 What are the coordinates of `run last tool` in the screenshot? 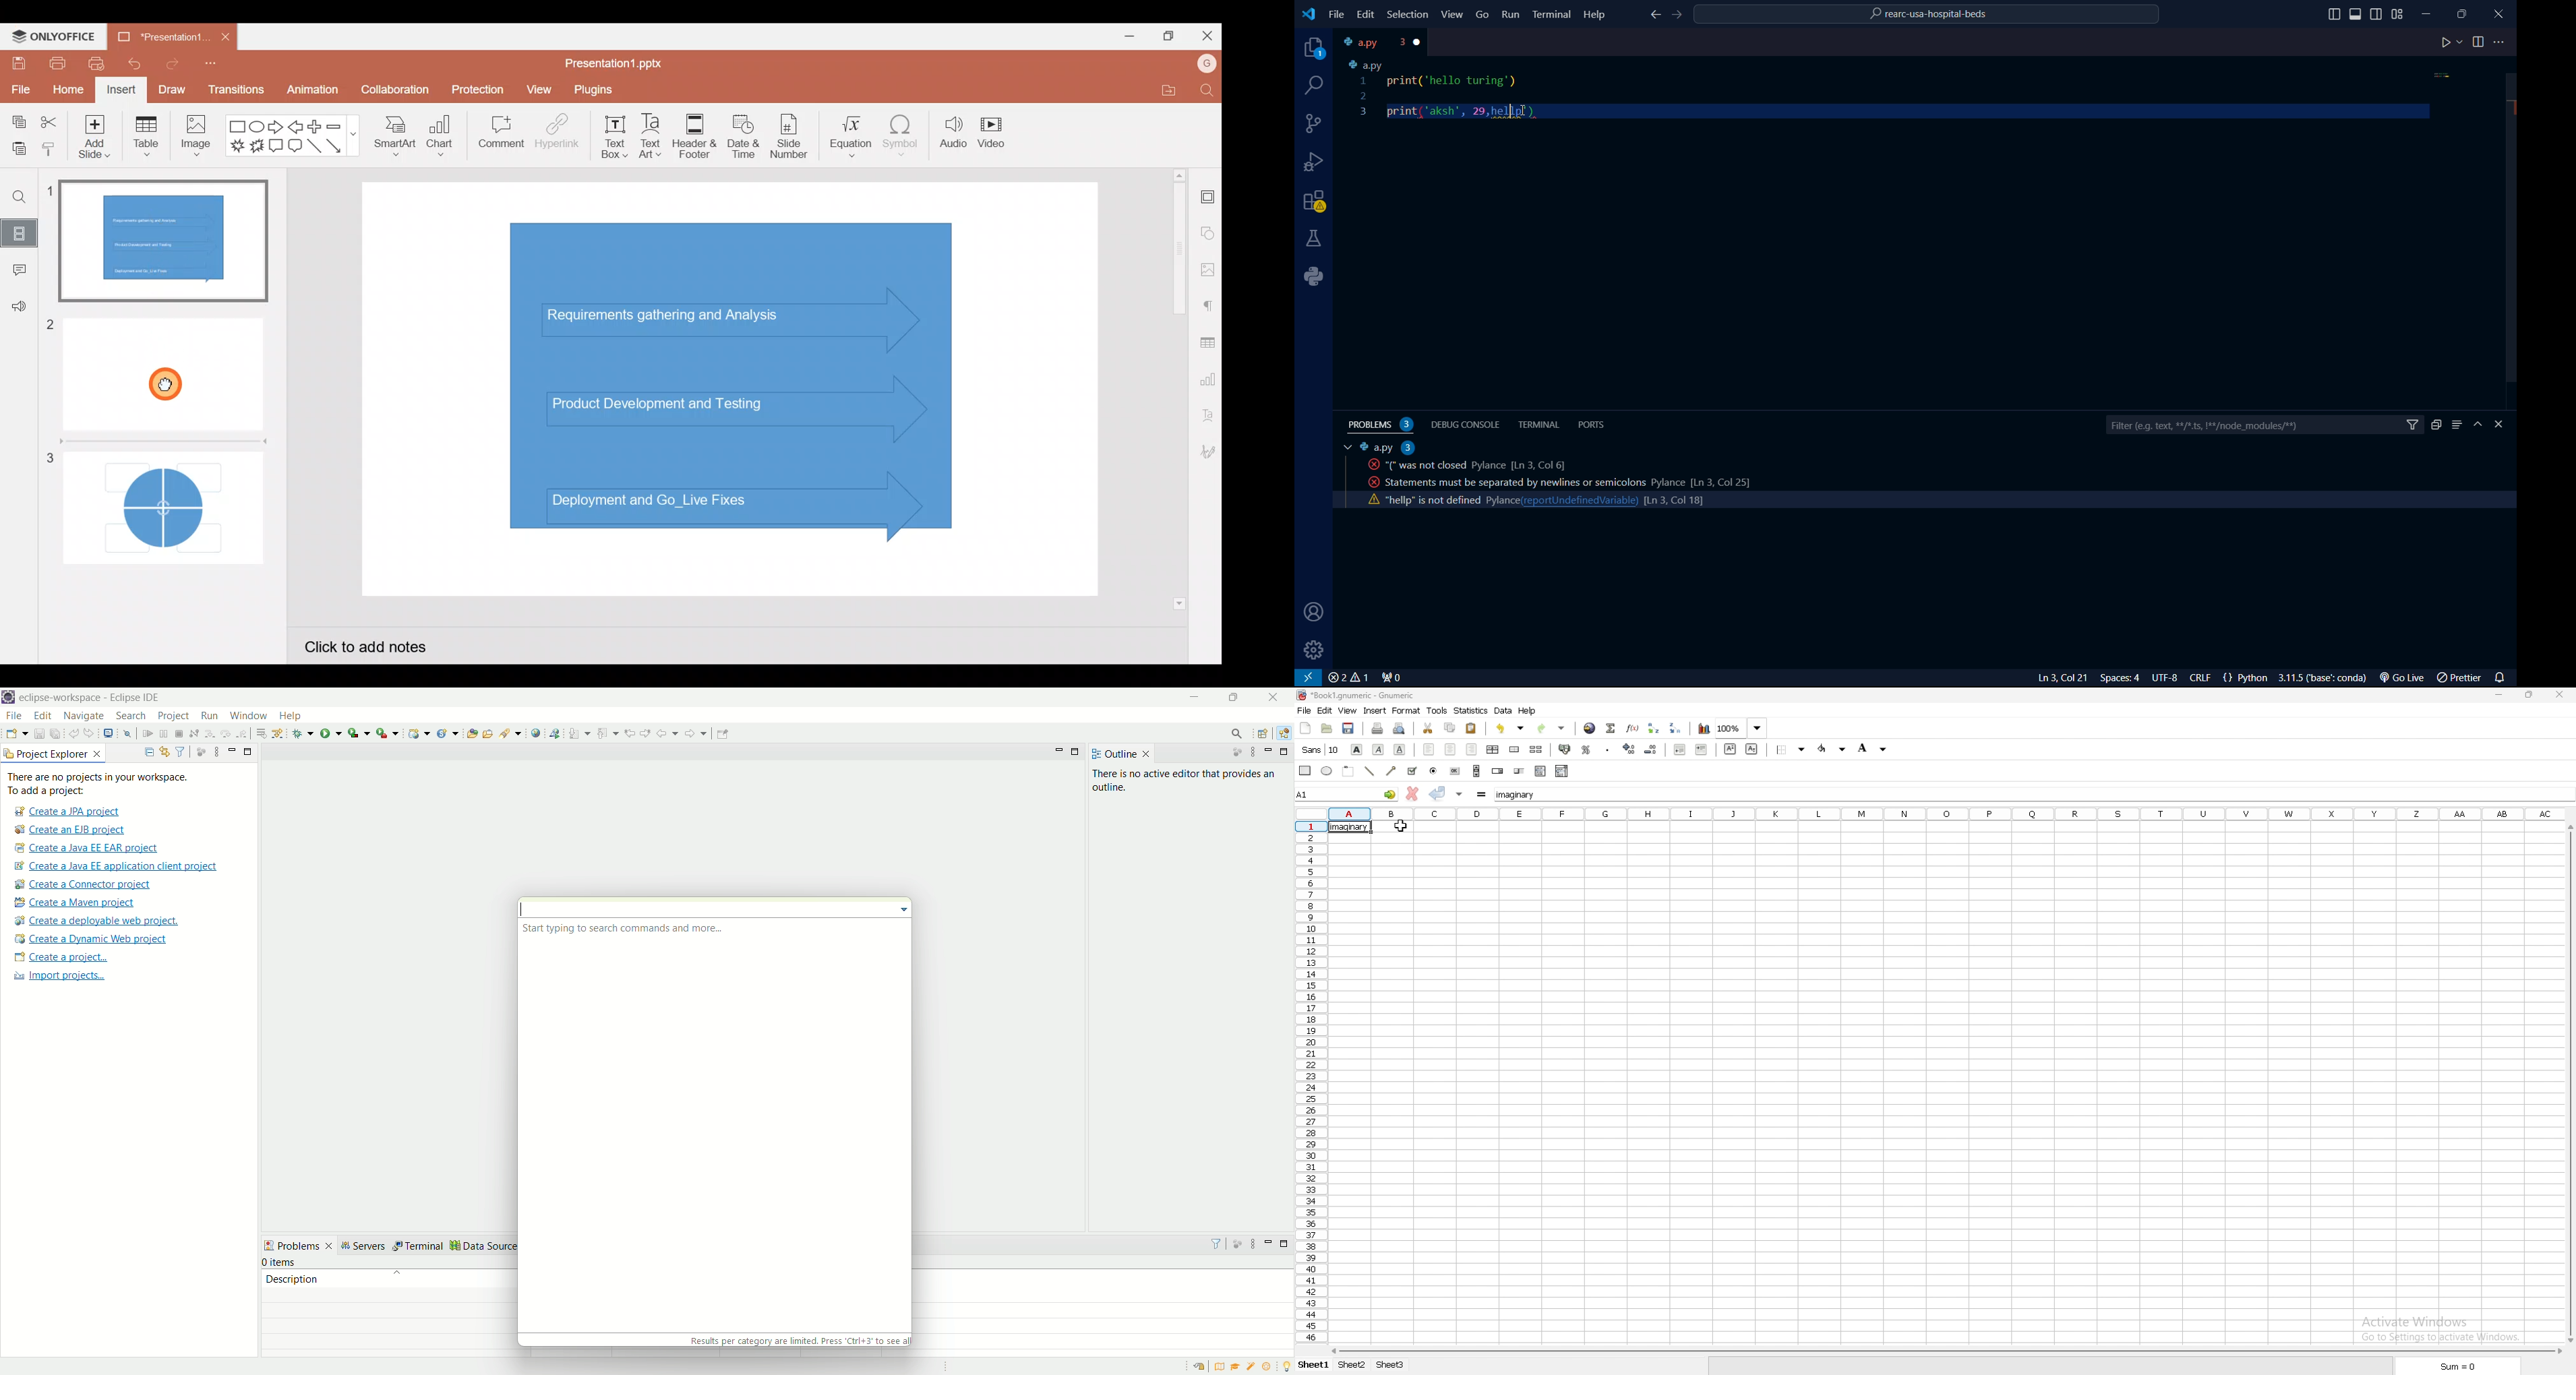 It's located at (386, 733).